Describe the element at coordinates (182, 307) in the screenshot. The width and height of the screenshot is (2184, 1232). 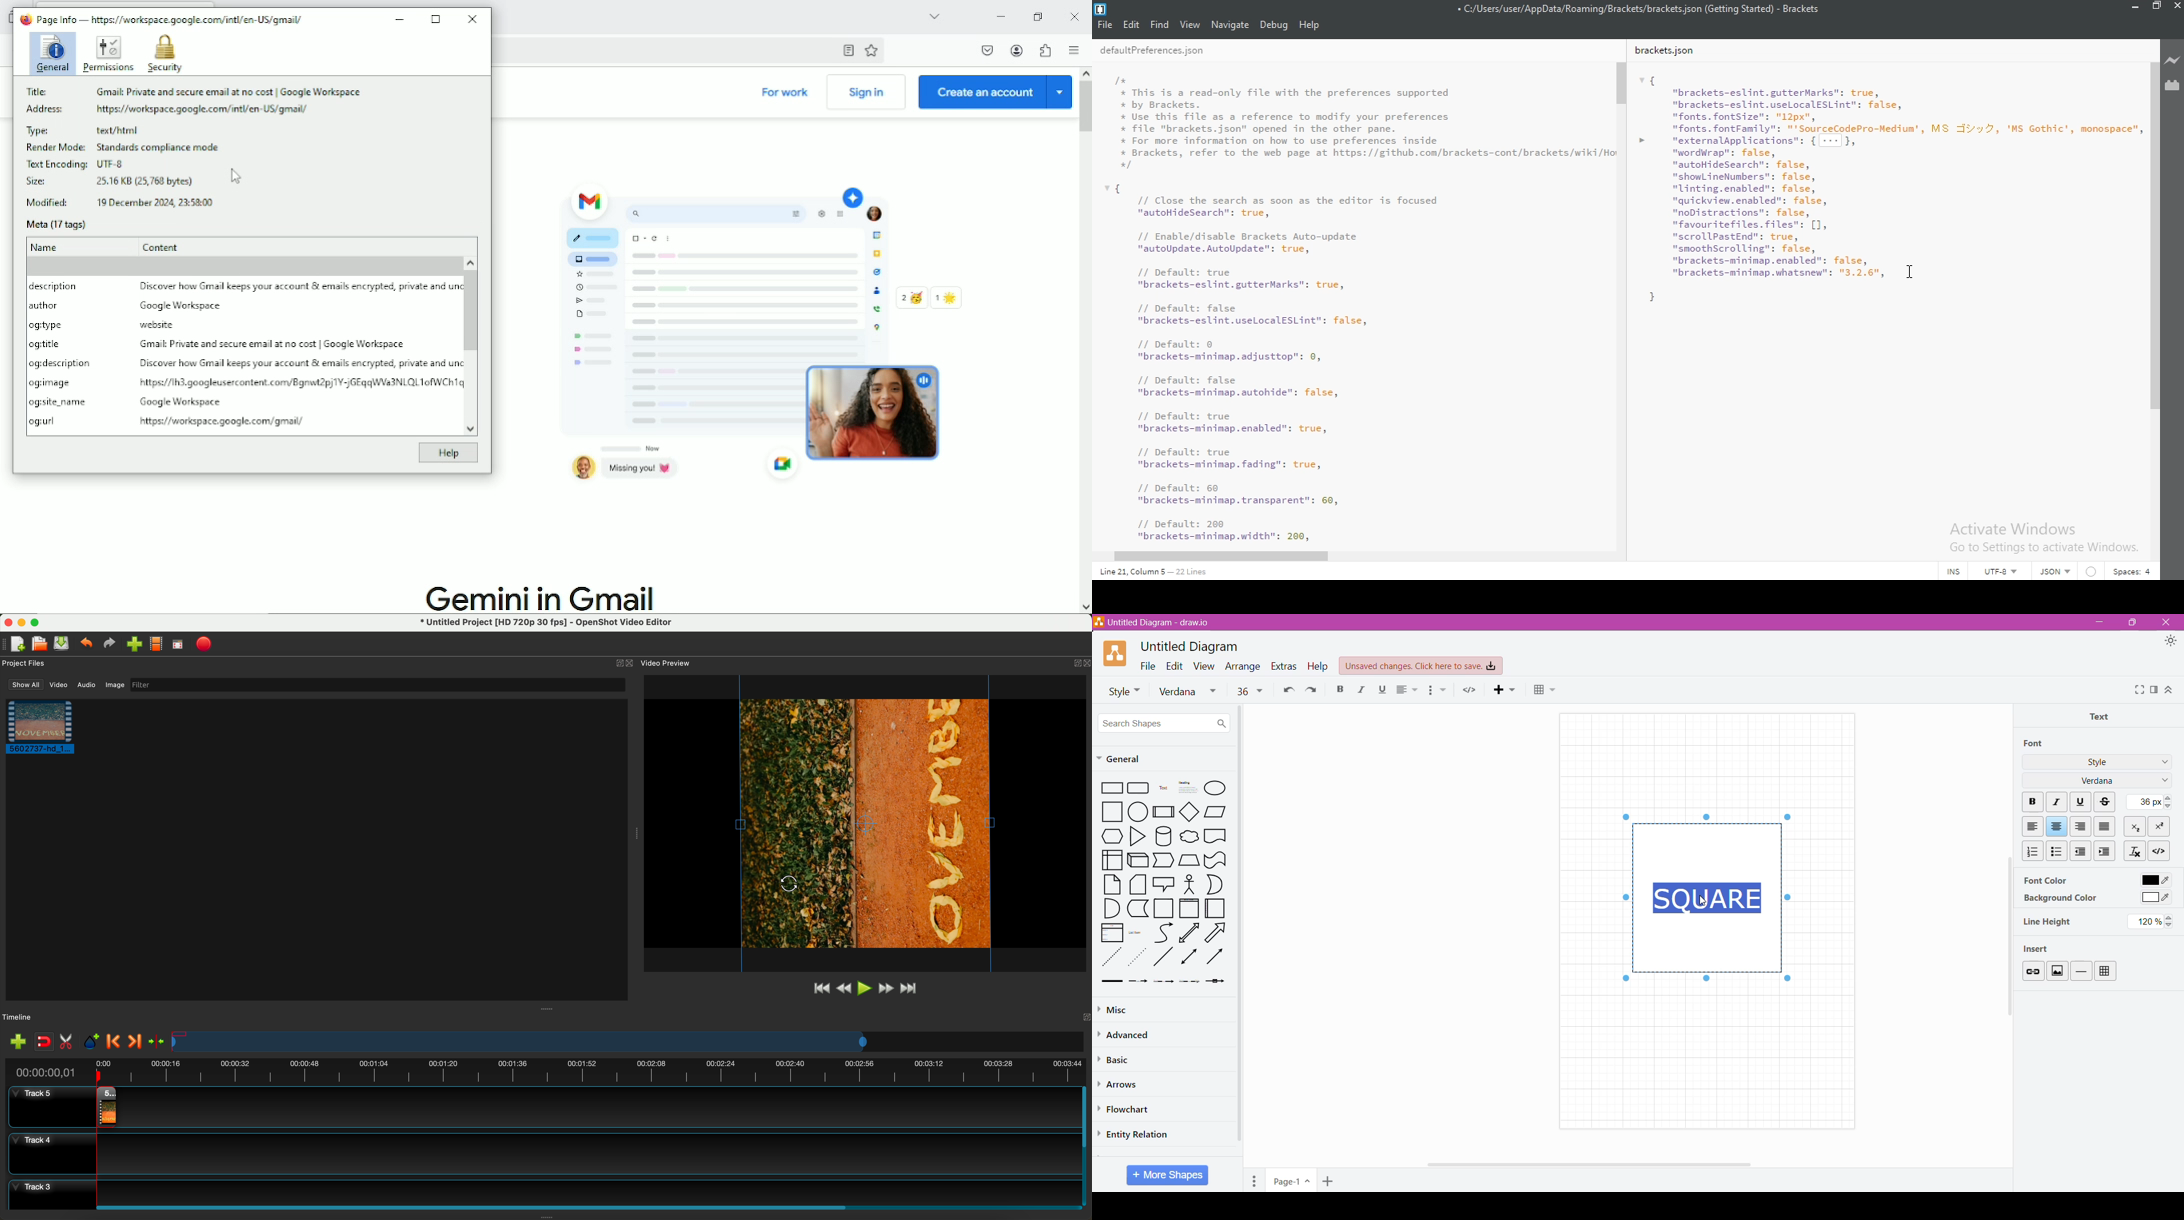
I see `Google workspace` at that location.